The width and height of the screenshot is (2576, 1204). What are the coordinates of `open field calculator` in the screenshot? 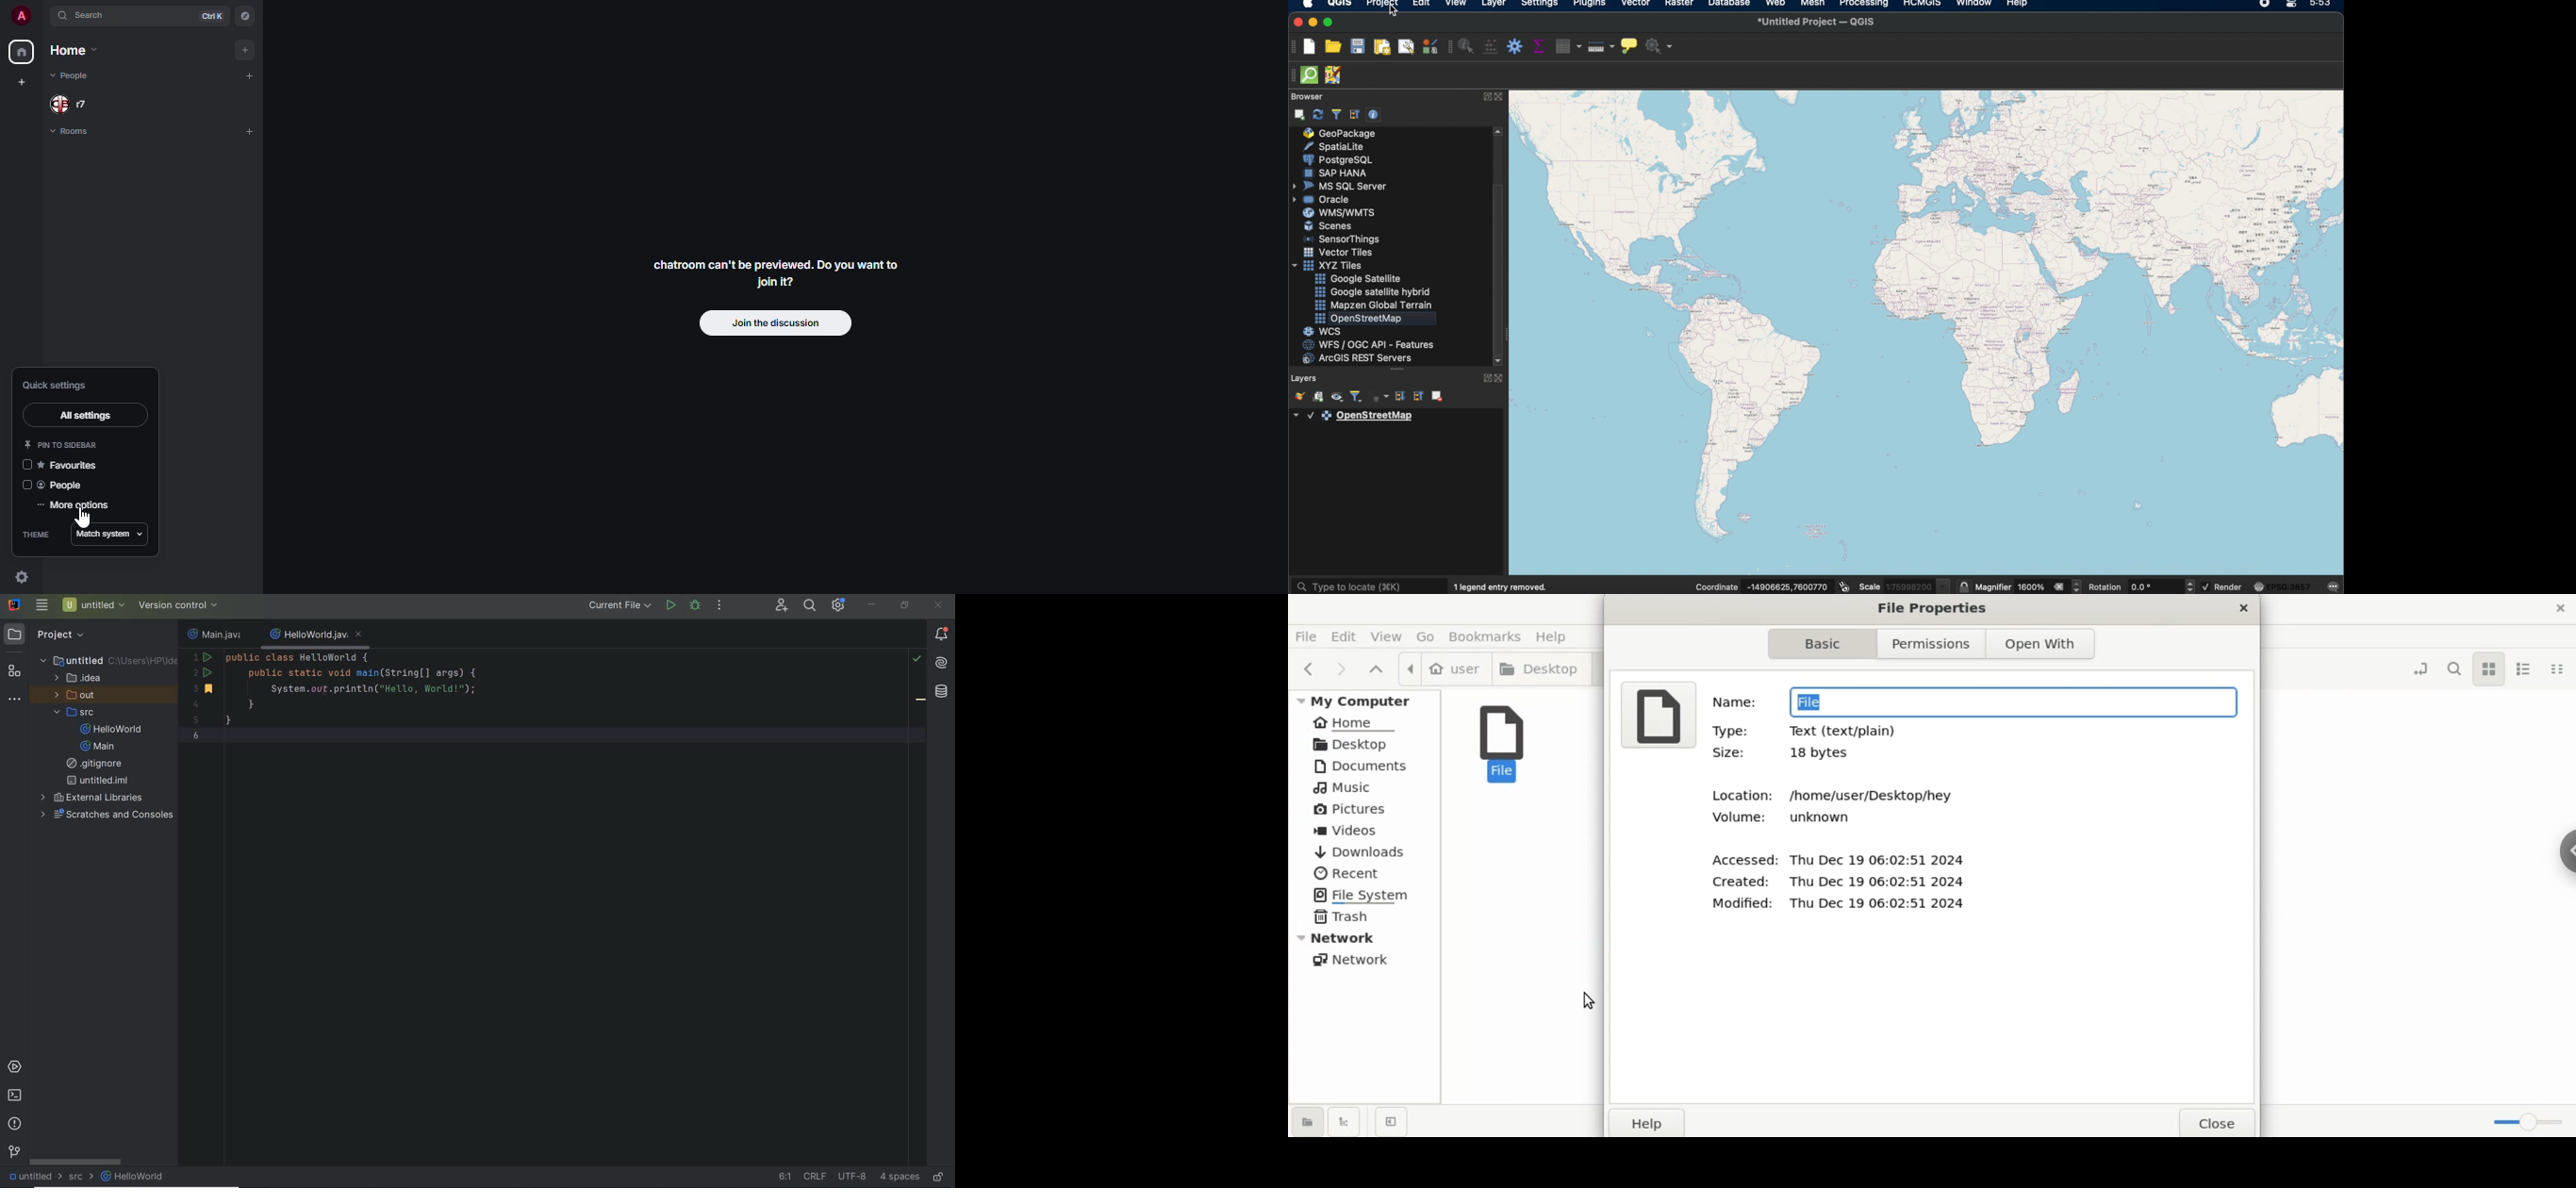 It's located at (1489, 45).